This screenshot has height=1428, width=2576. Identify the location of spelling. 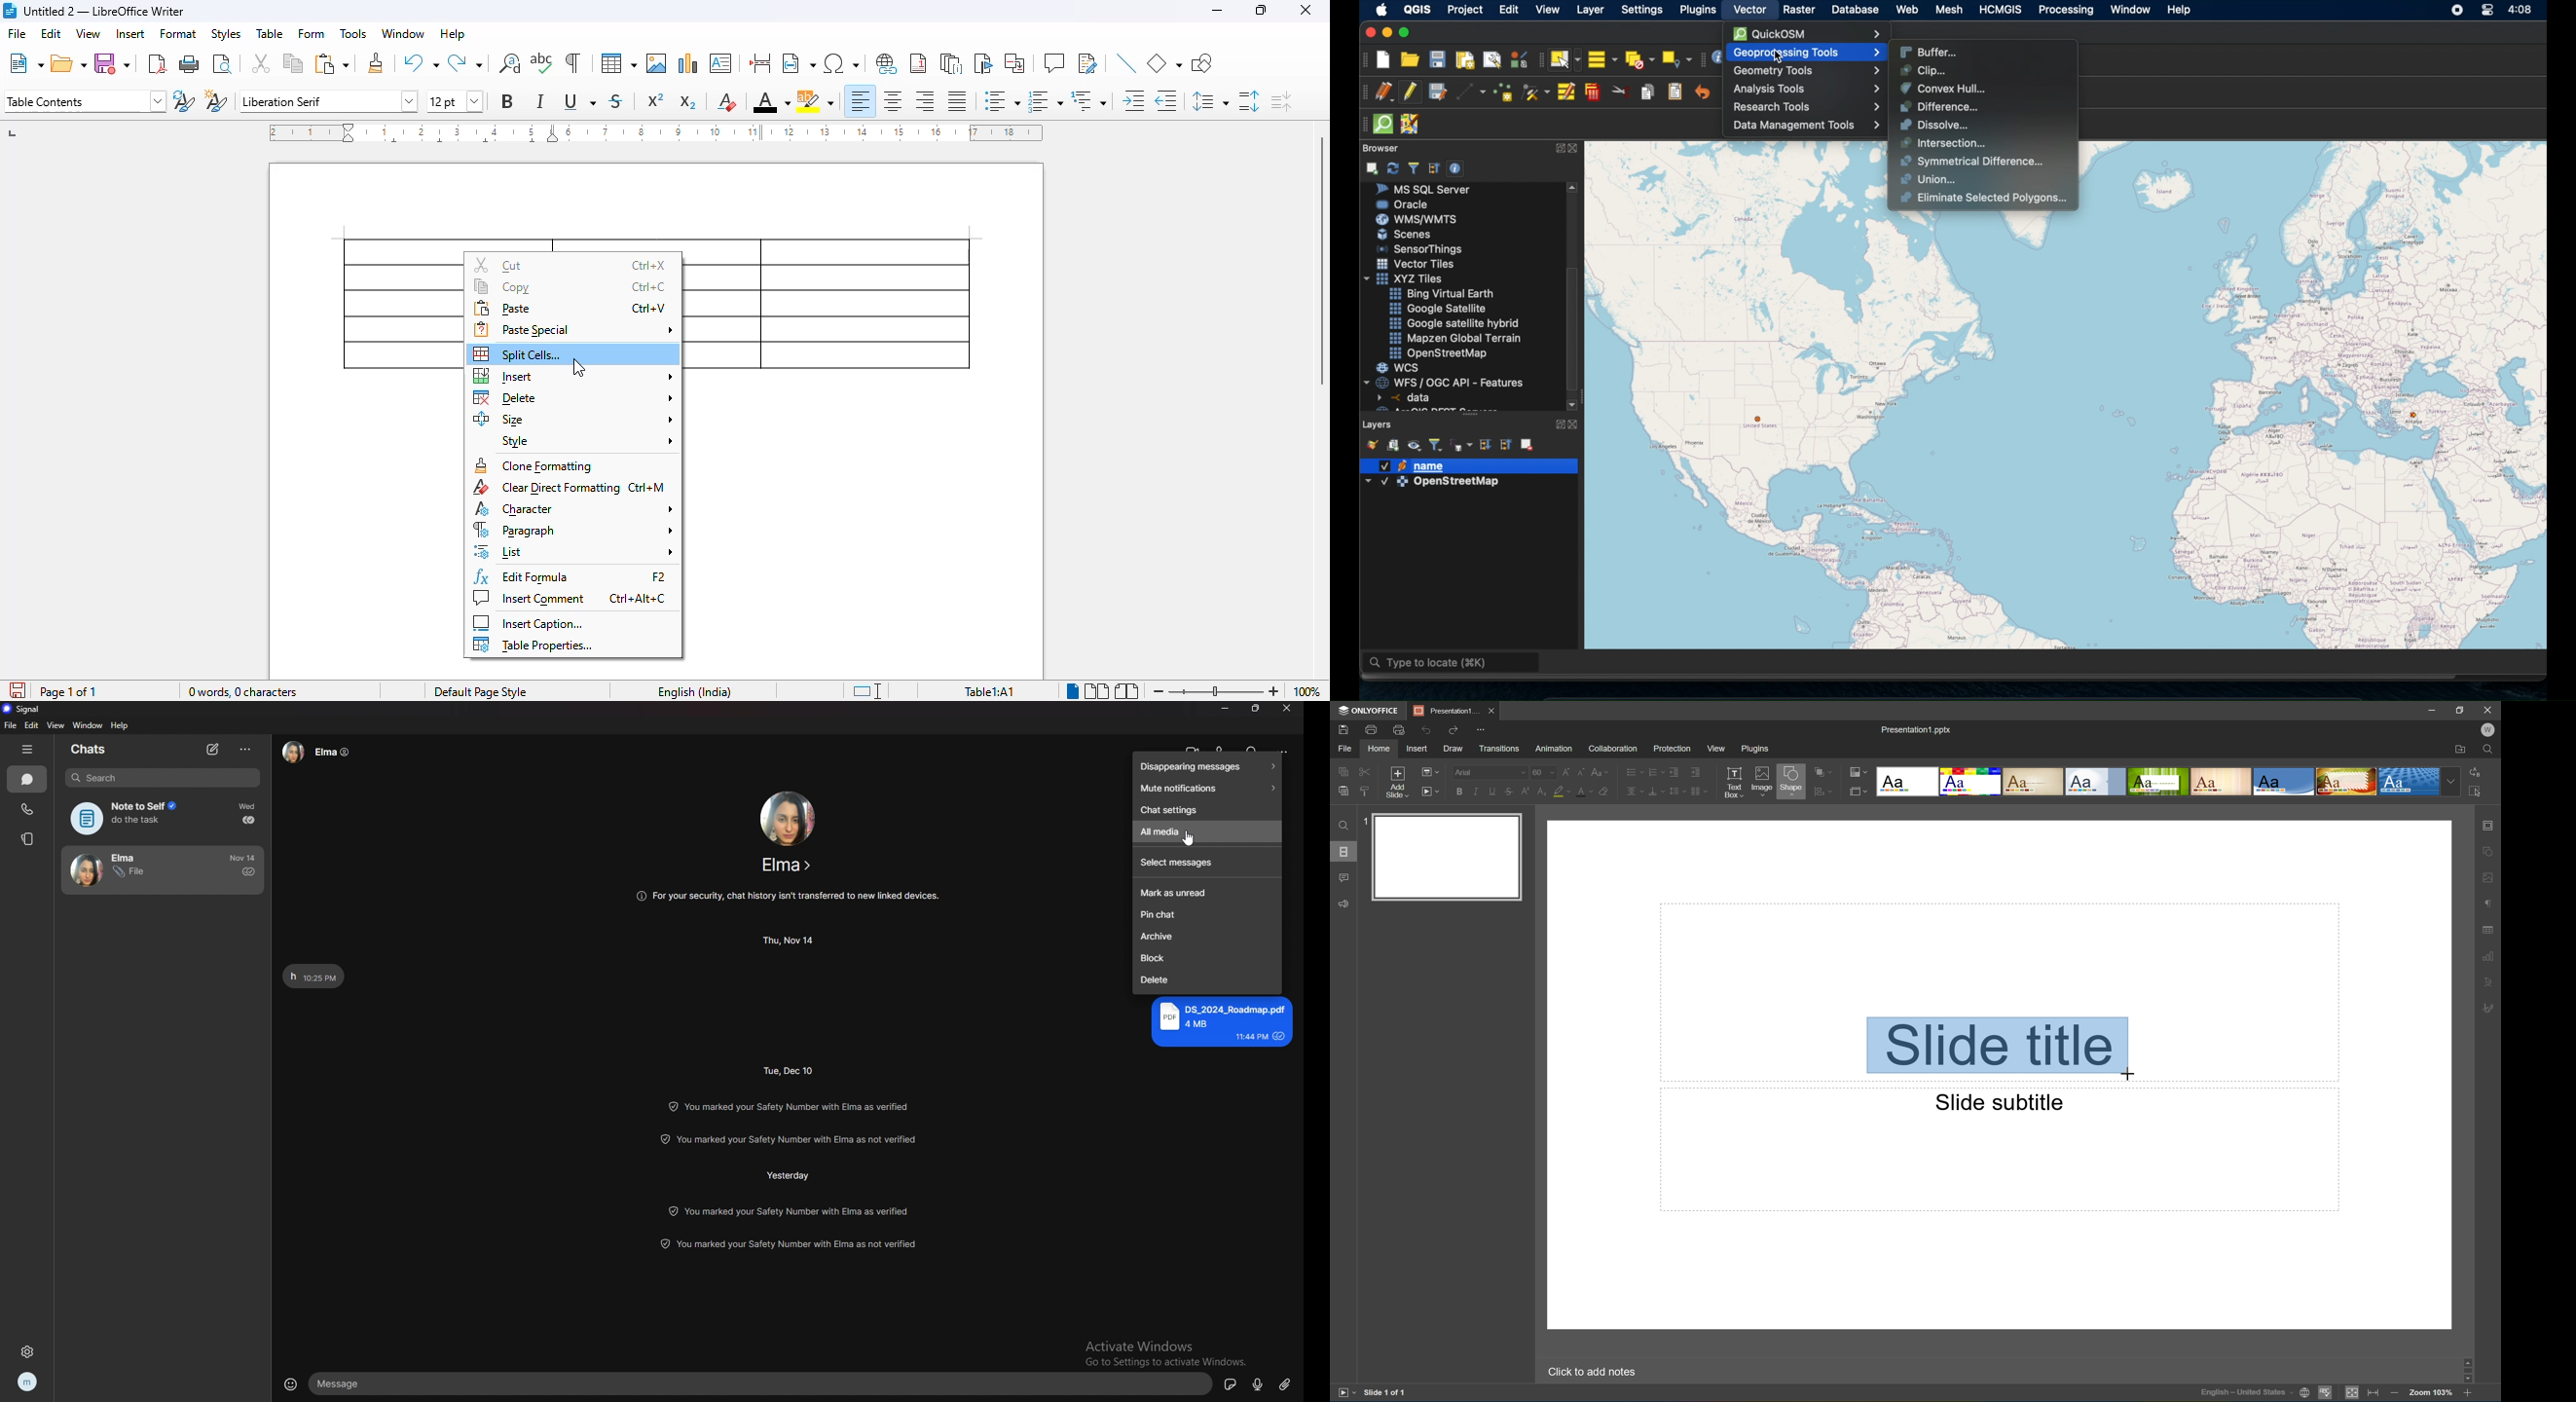
(542, 63).